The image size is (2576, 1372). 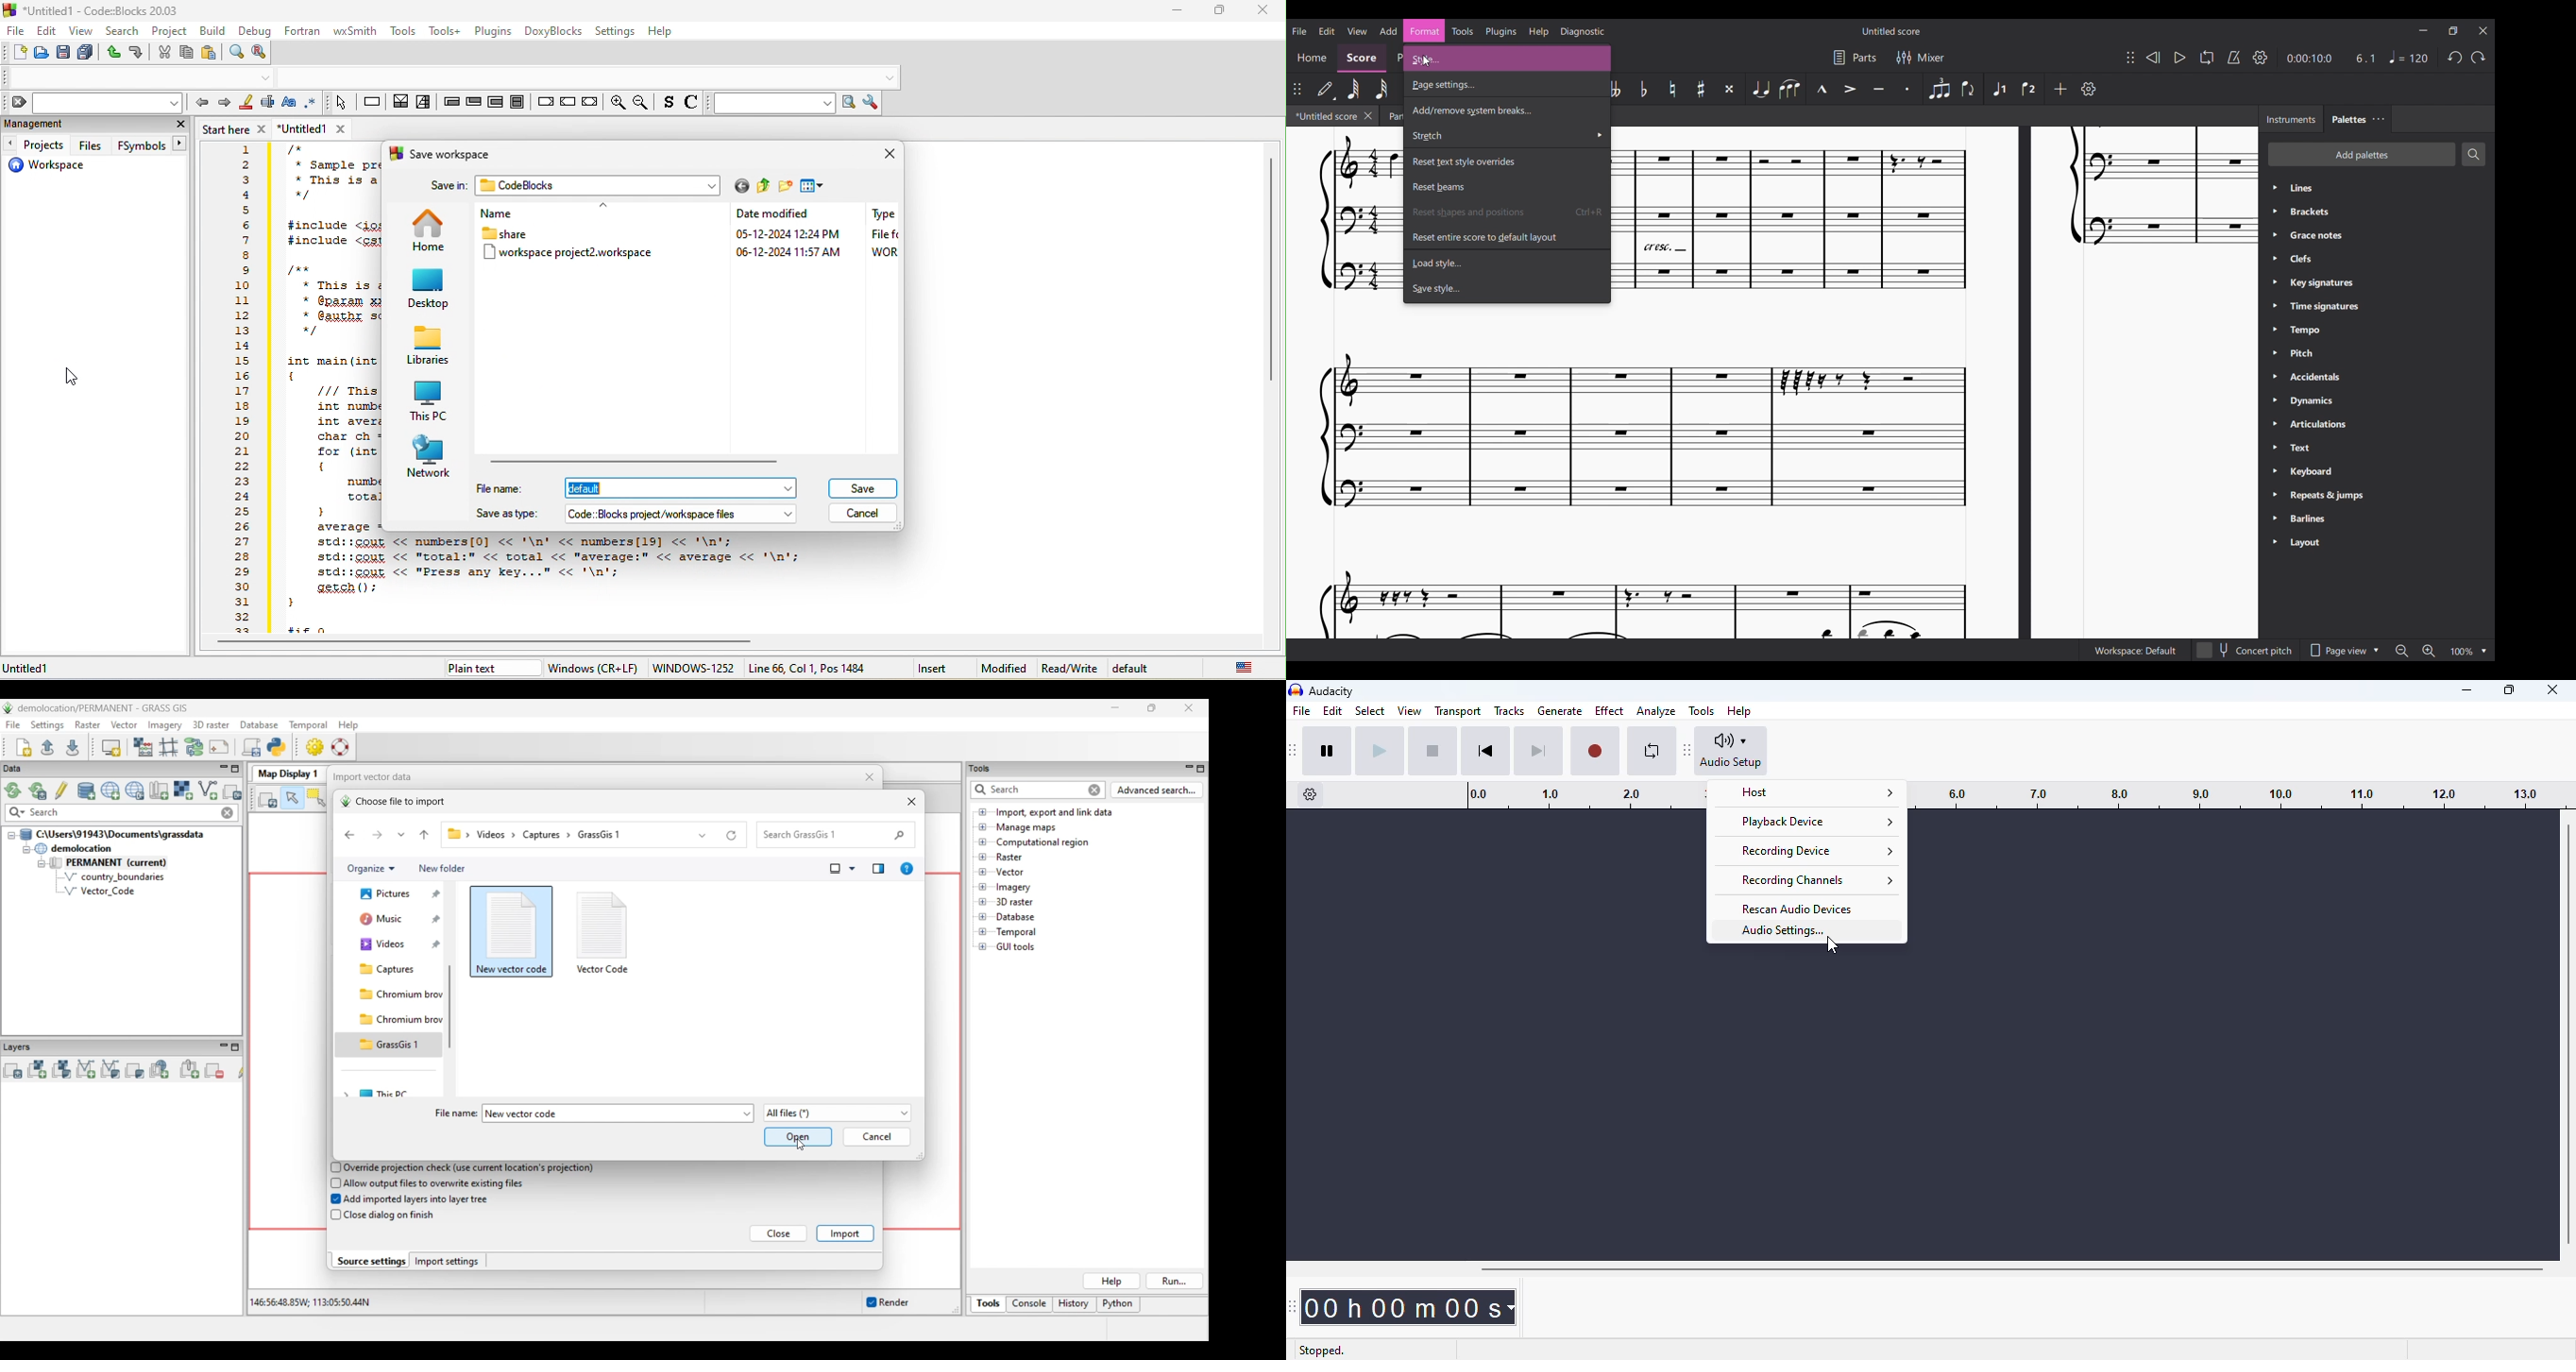 I want to click on Expand respective palette, so click(x=2274, y=366).